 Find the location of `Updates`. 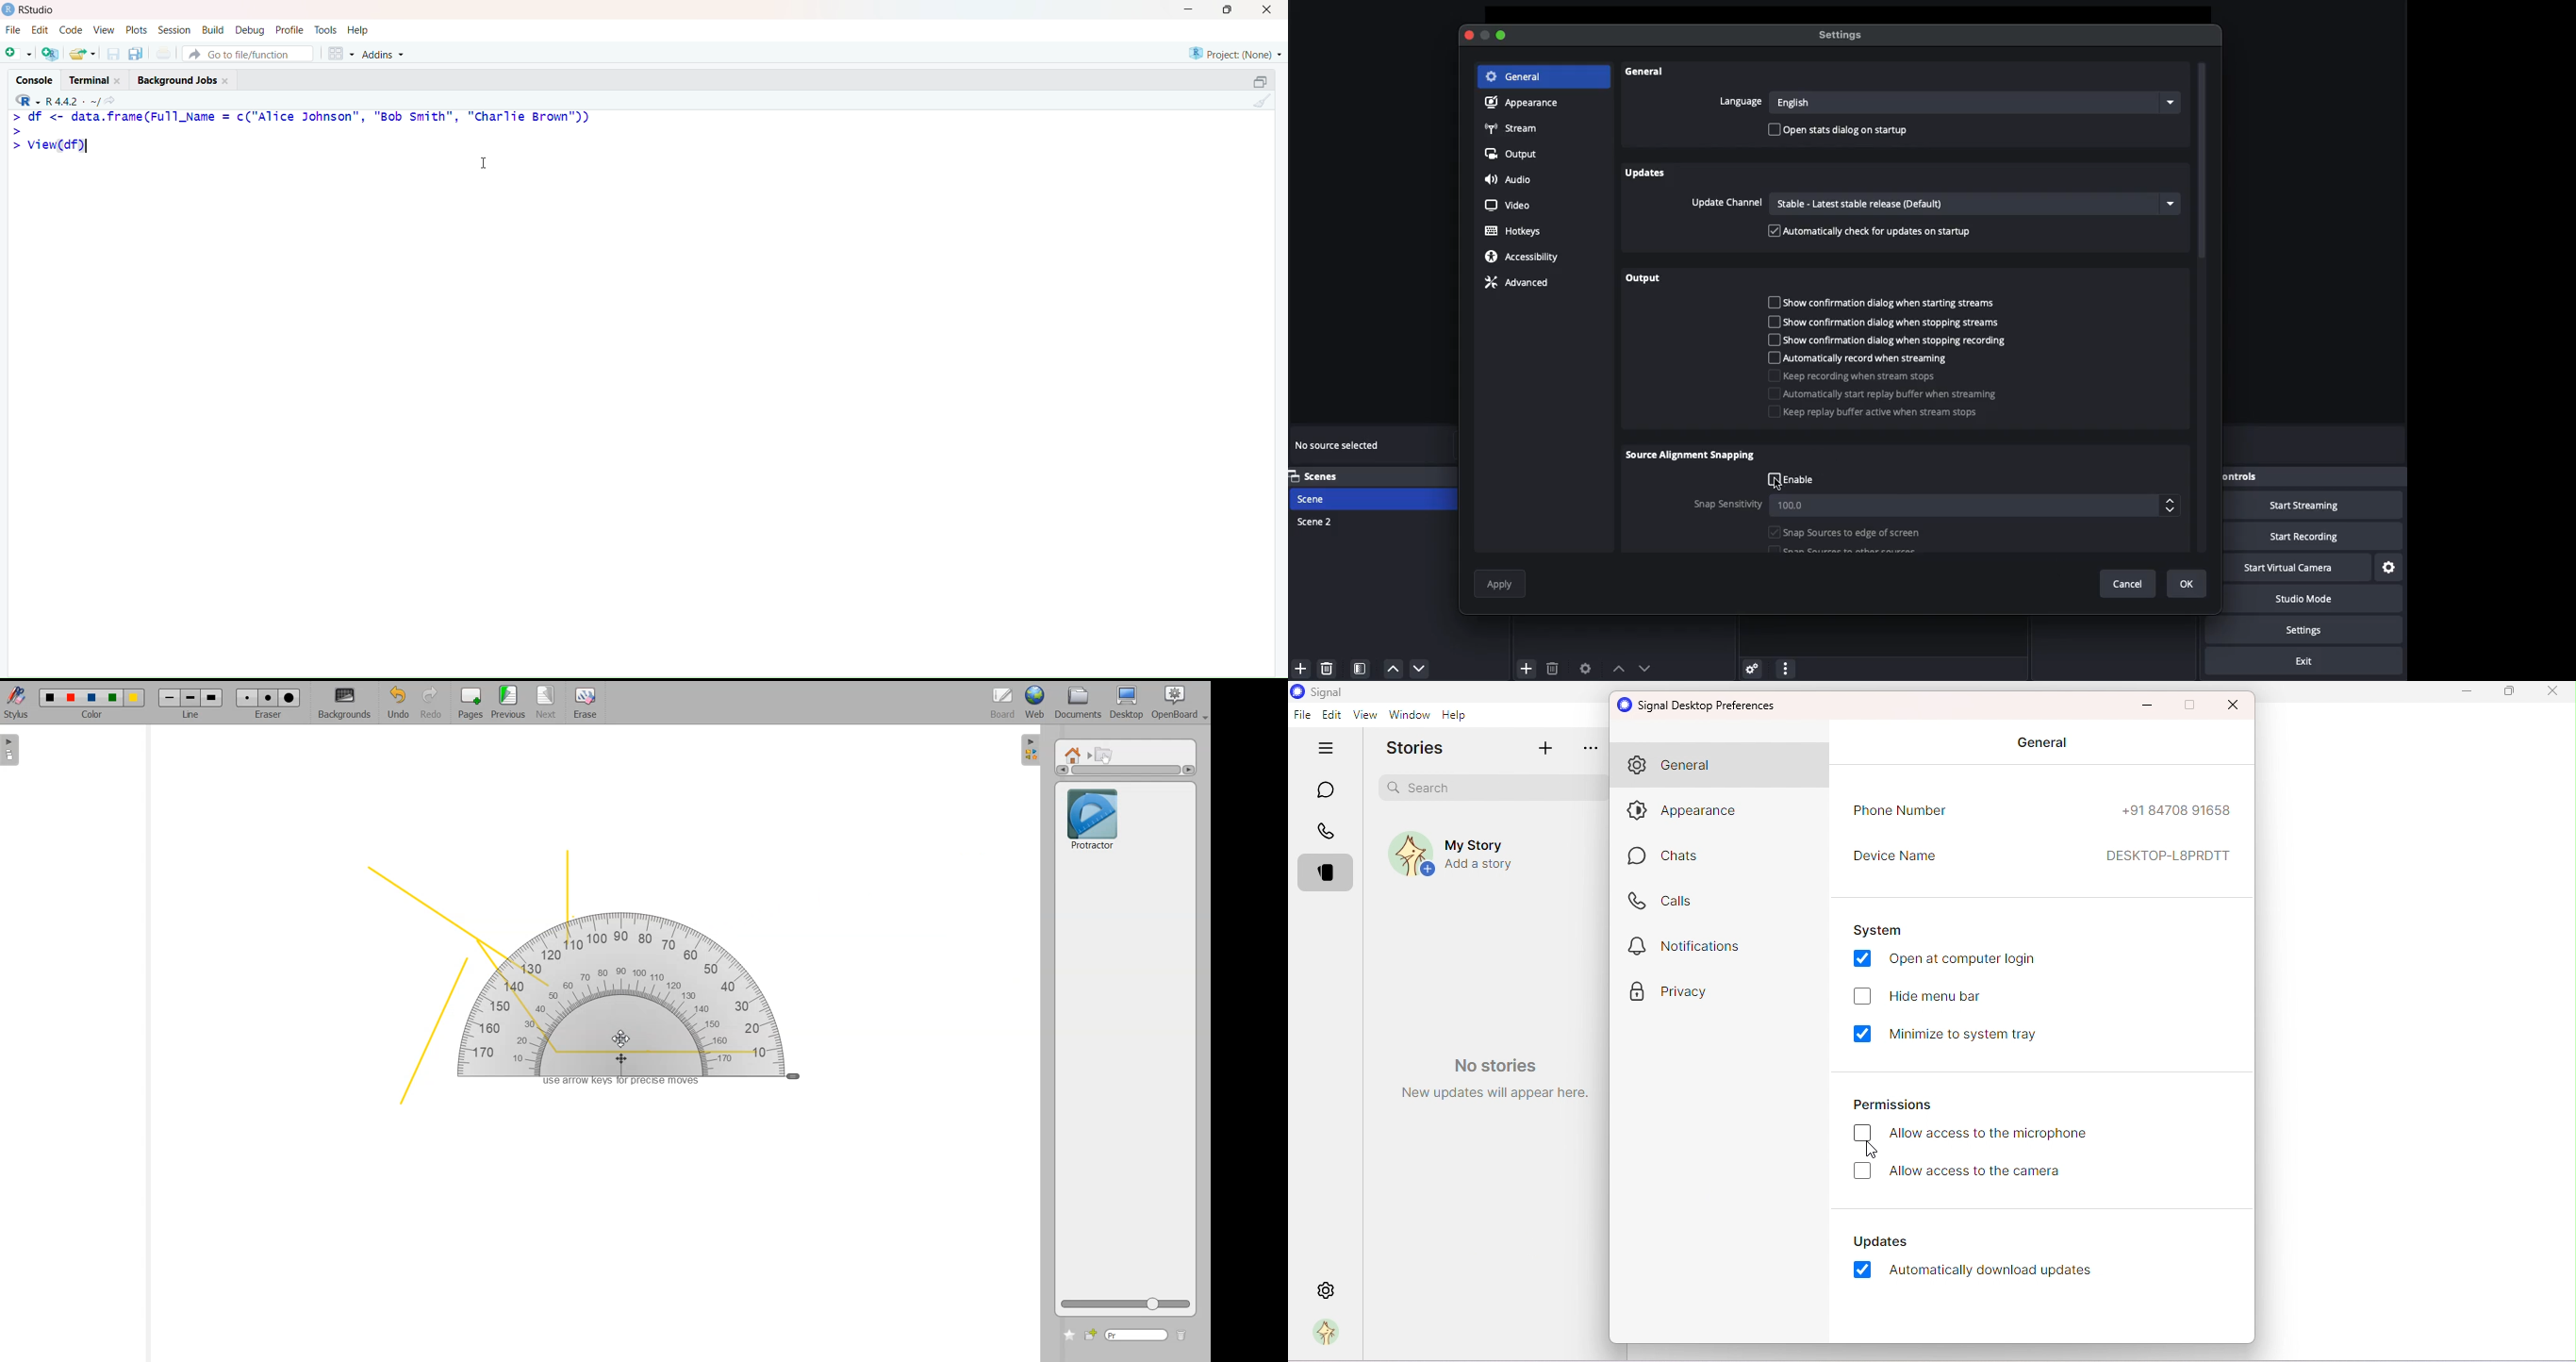

Updates is located at coordinates (1646, 173).